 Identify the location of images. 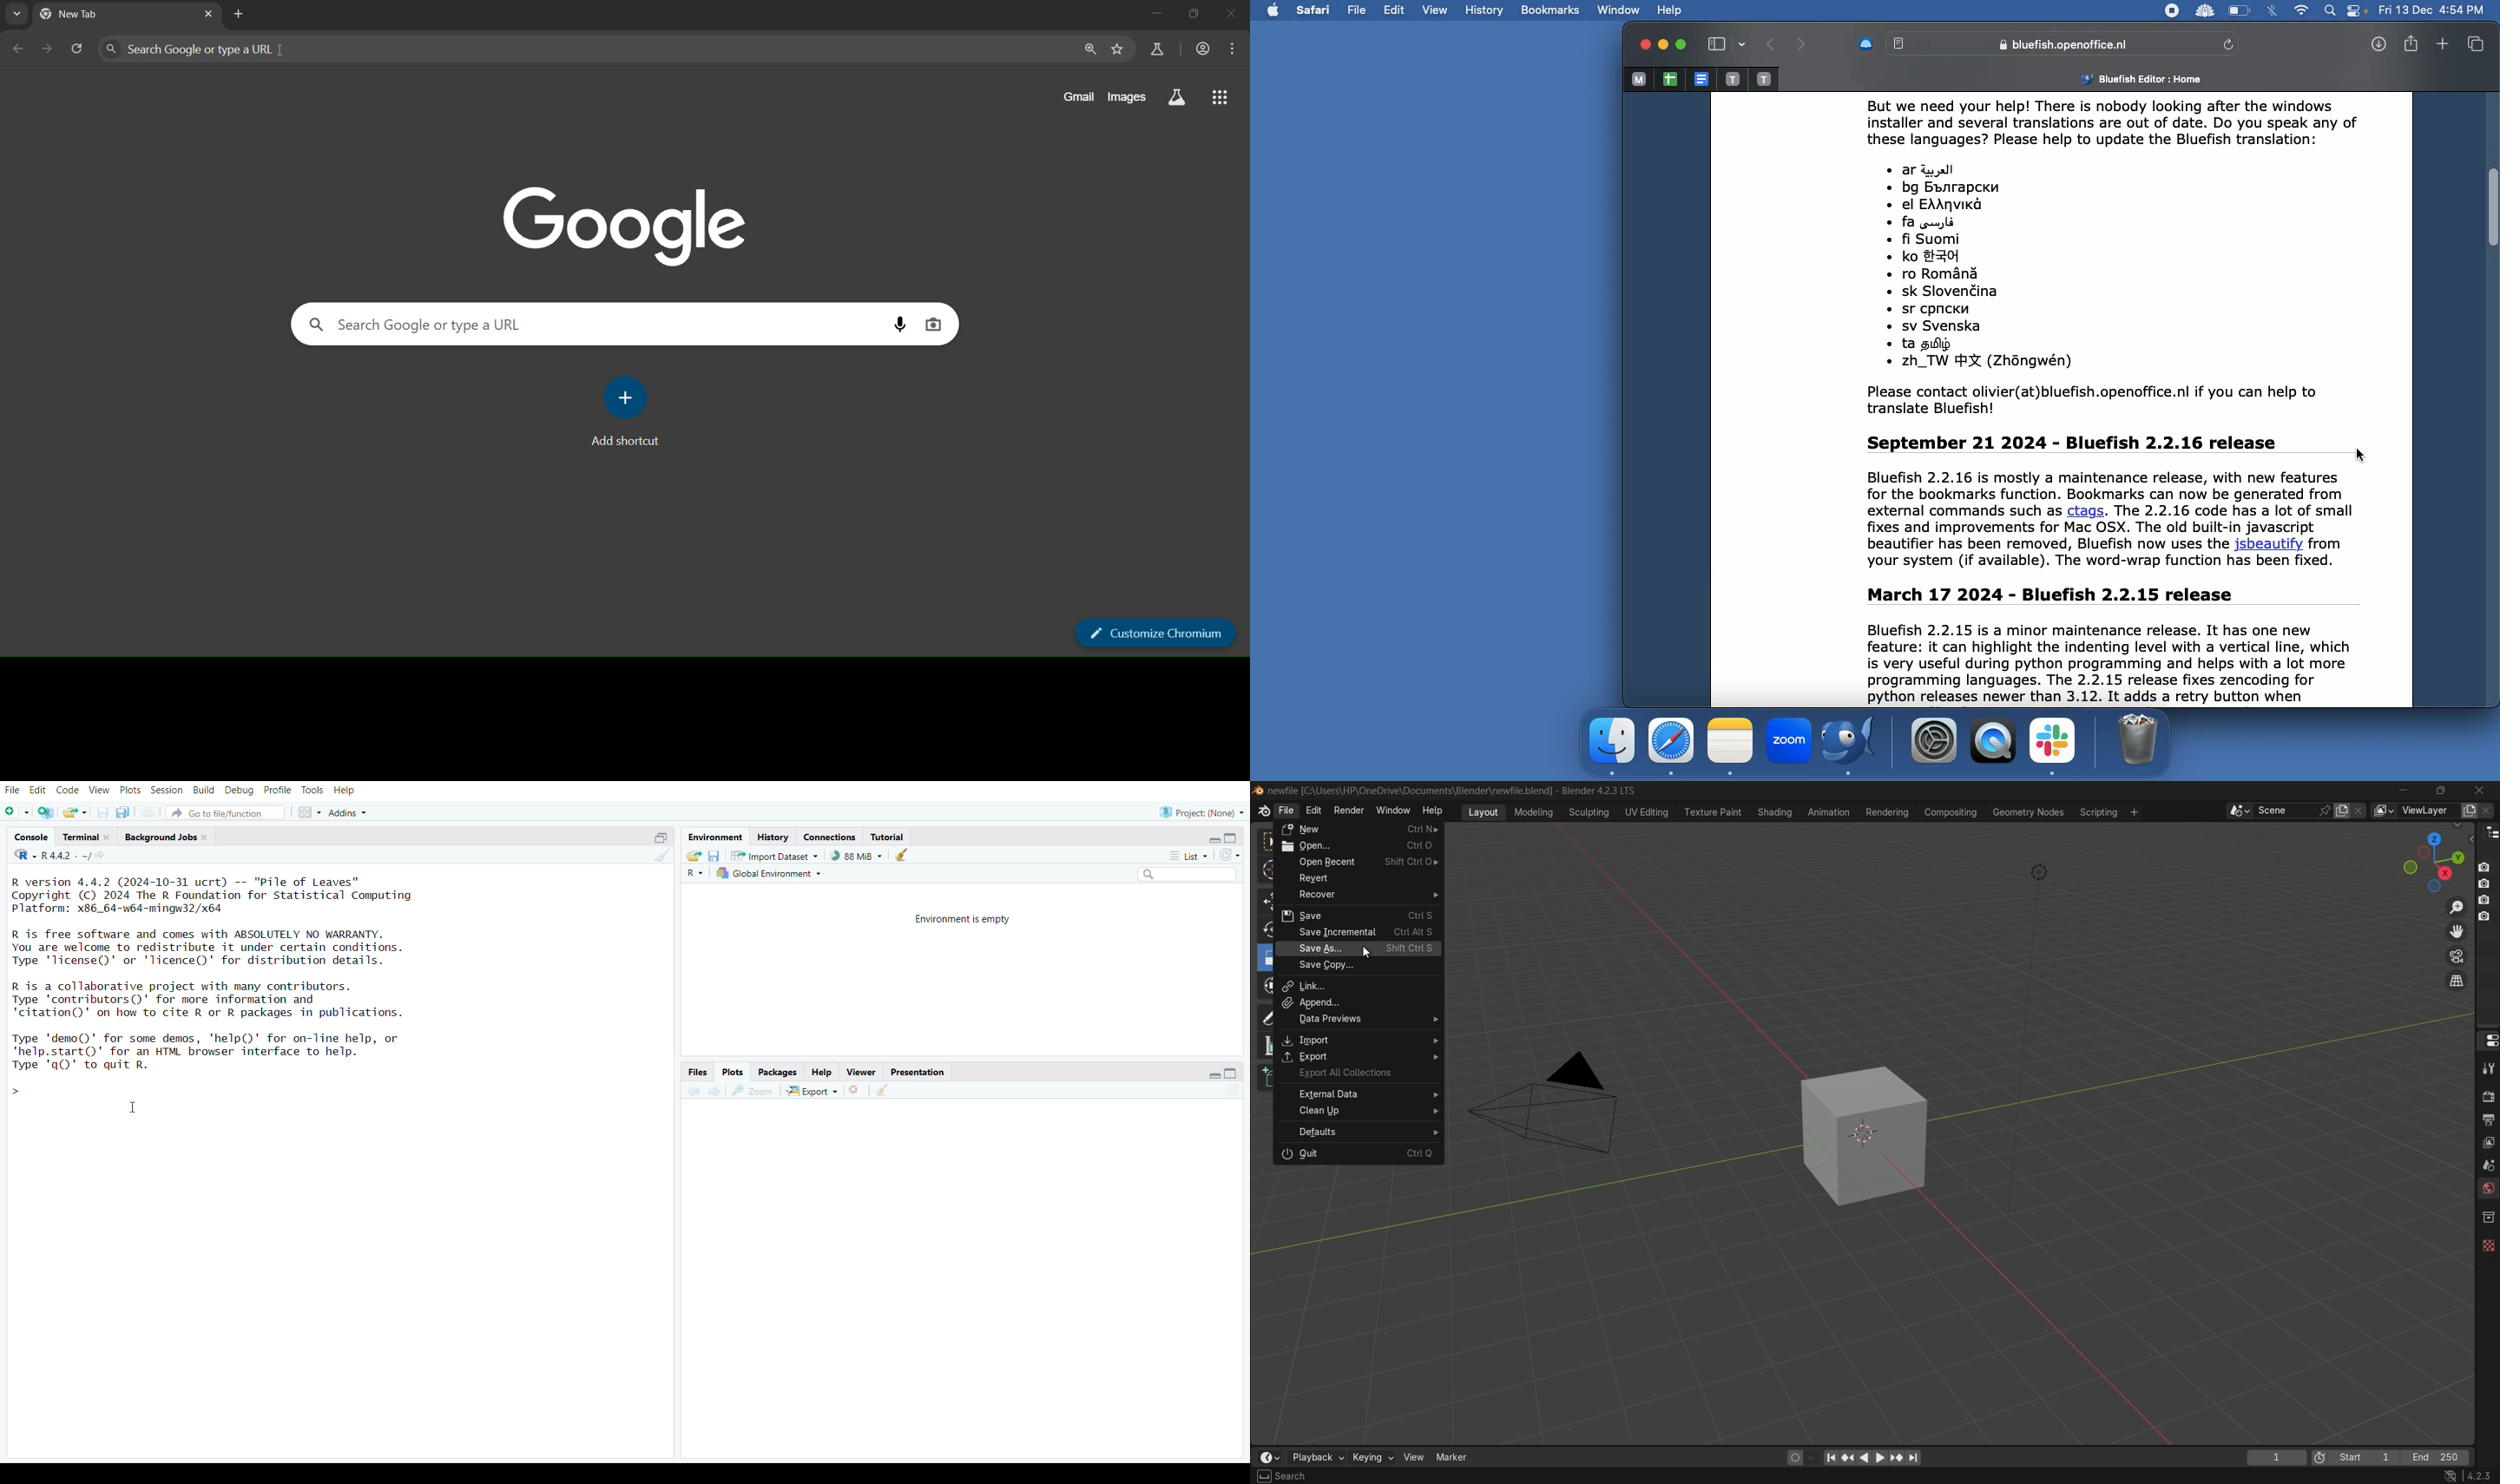
(1126, 97).